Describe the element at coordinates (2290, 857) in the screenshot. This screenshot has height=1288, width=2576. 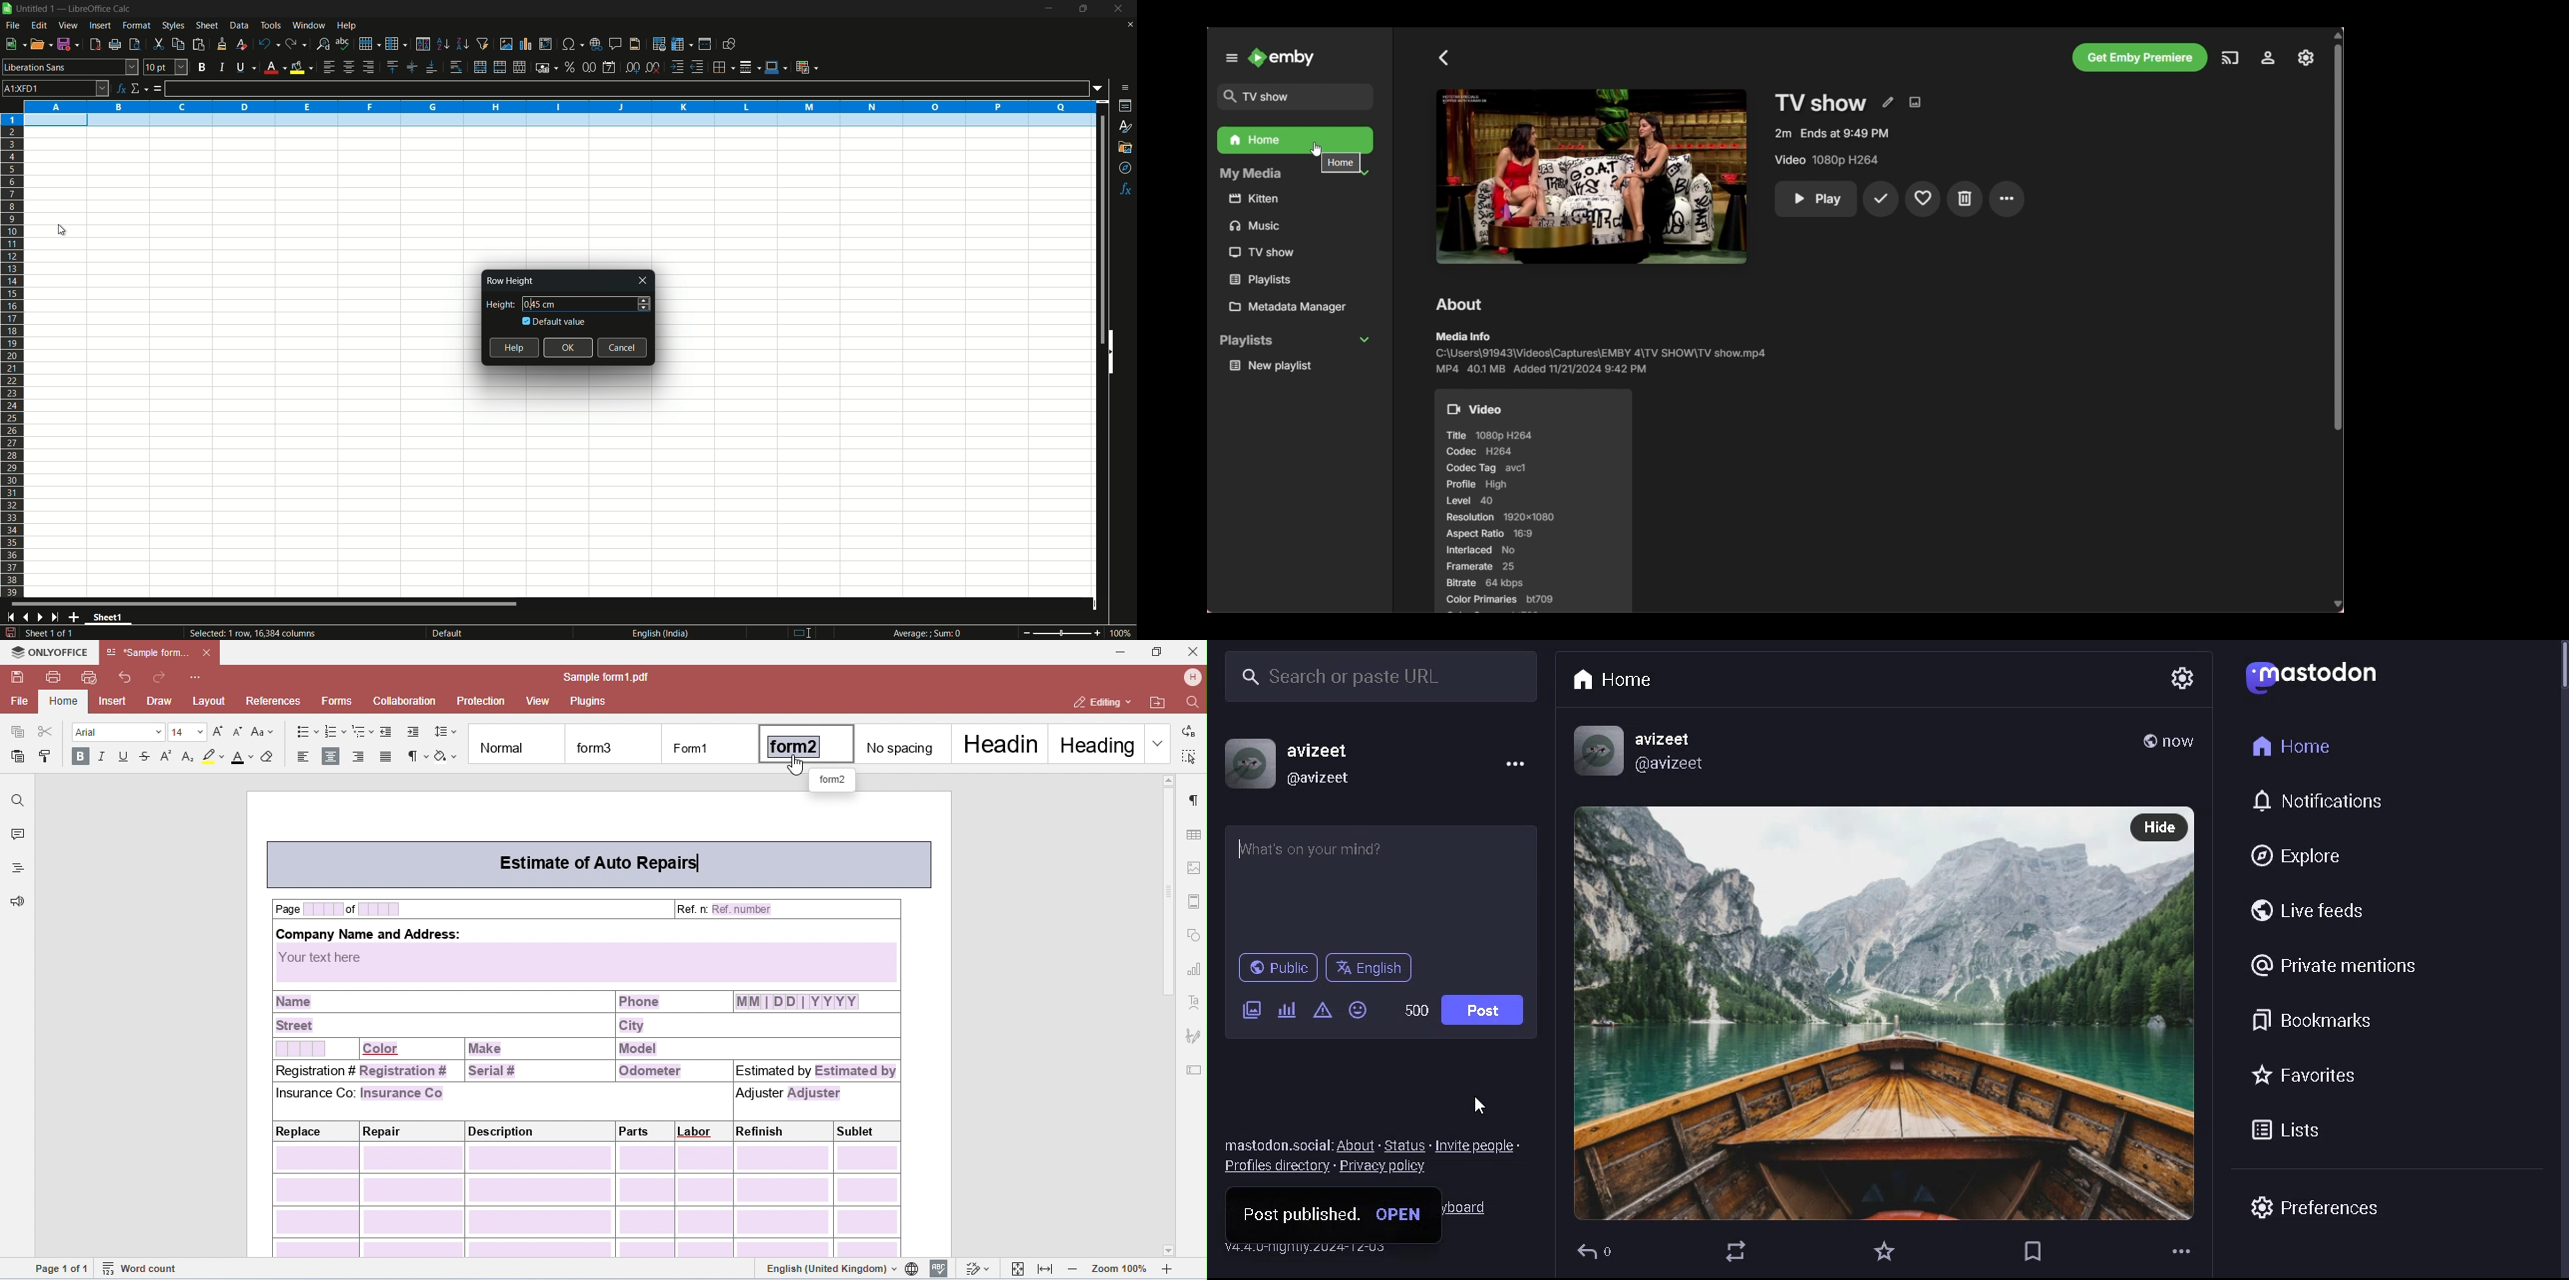
I see `explore` at that location.